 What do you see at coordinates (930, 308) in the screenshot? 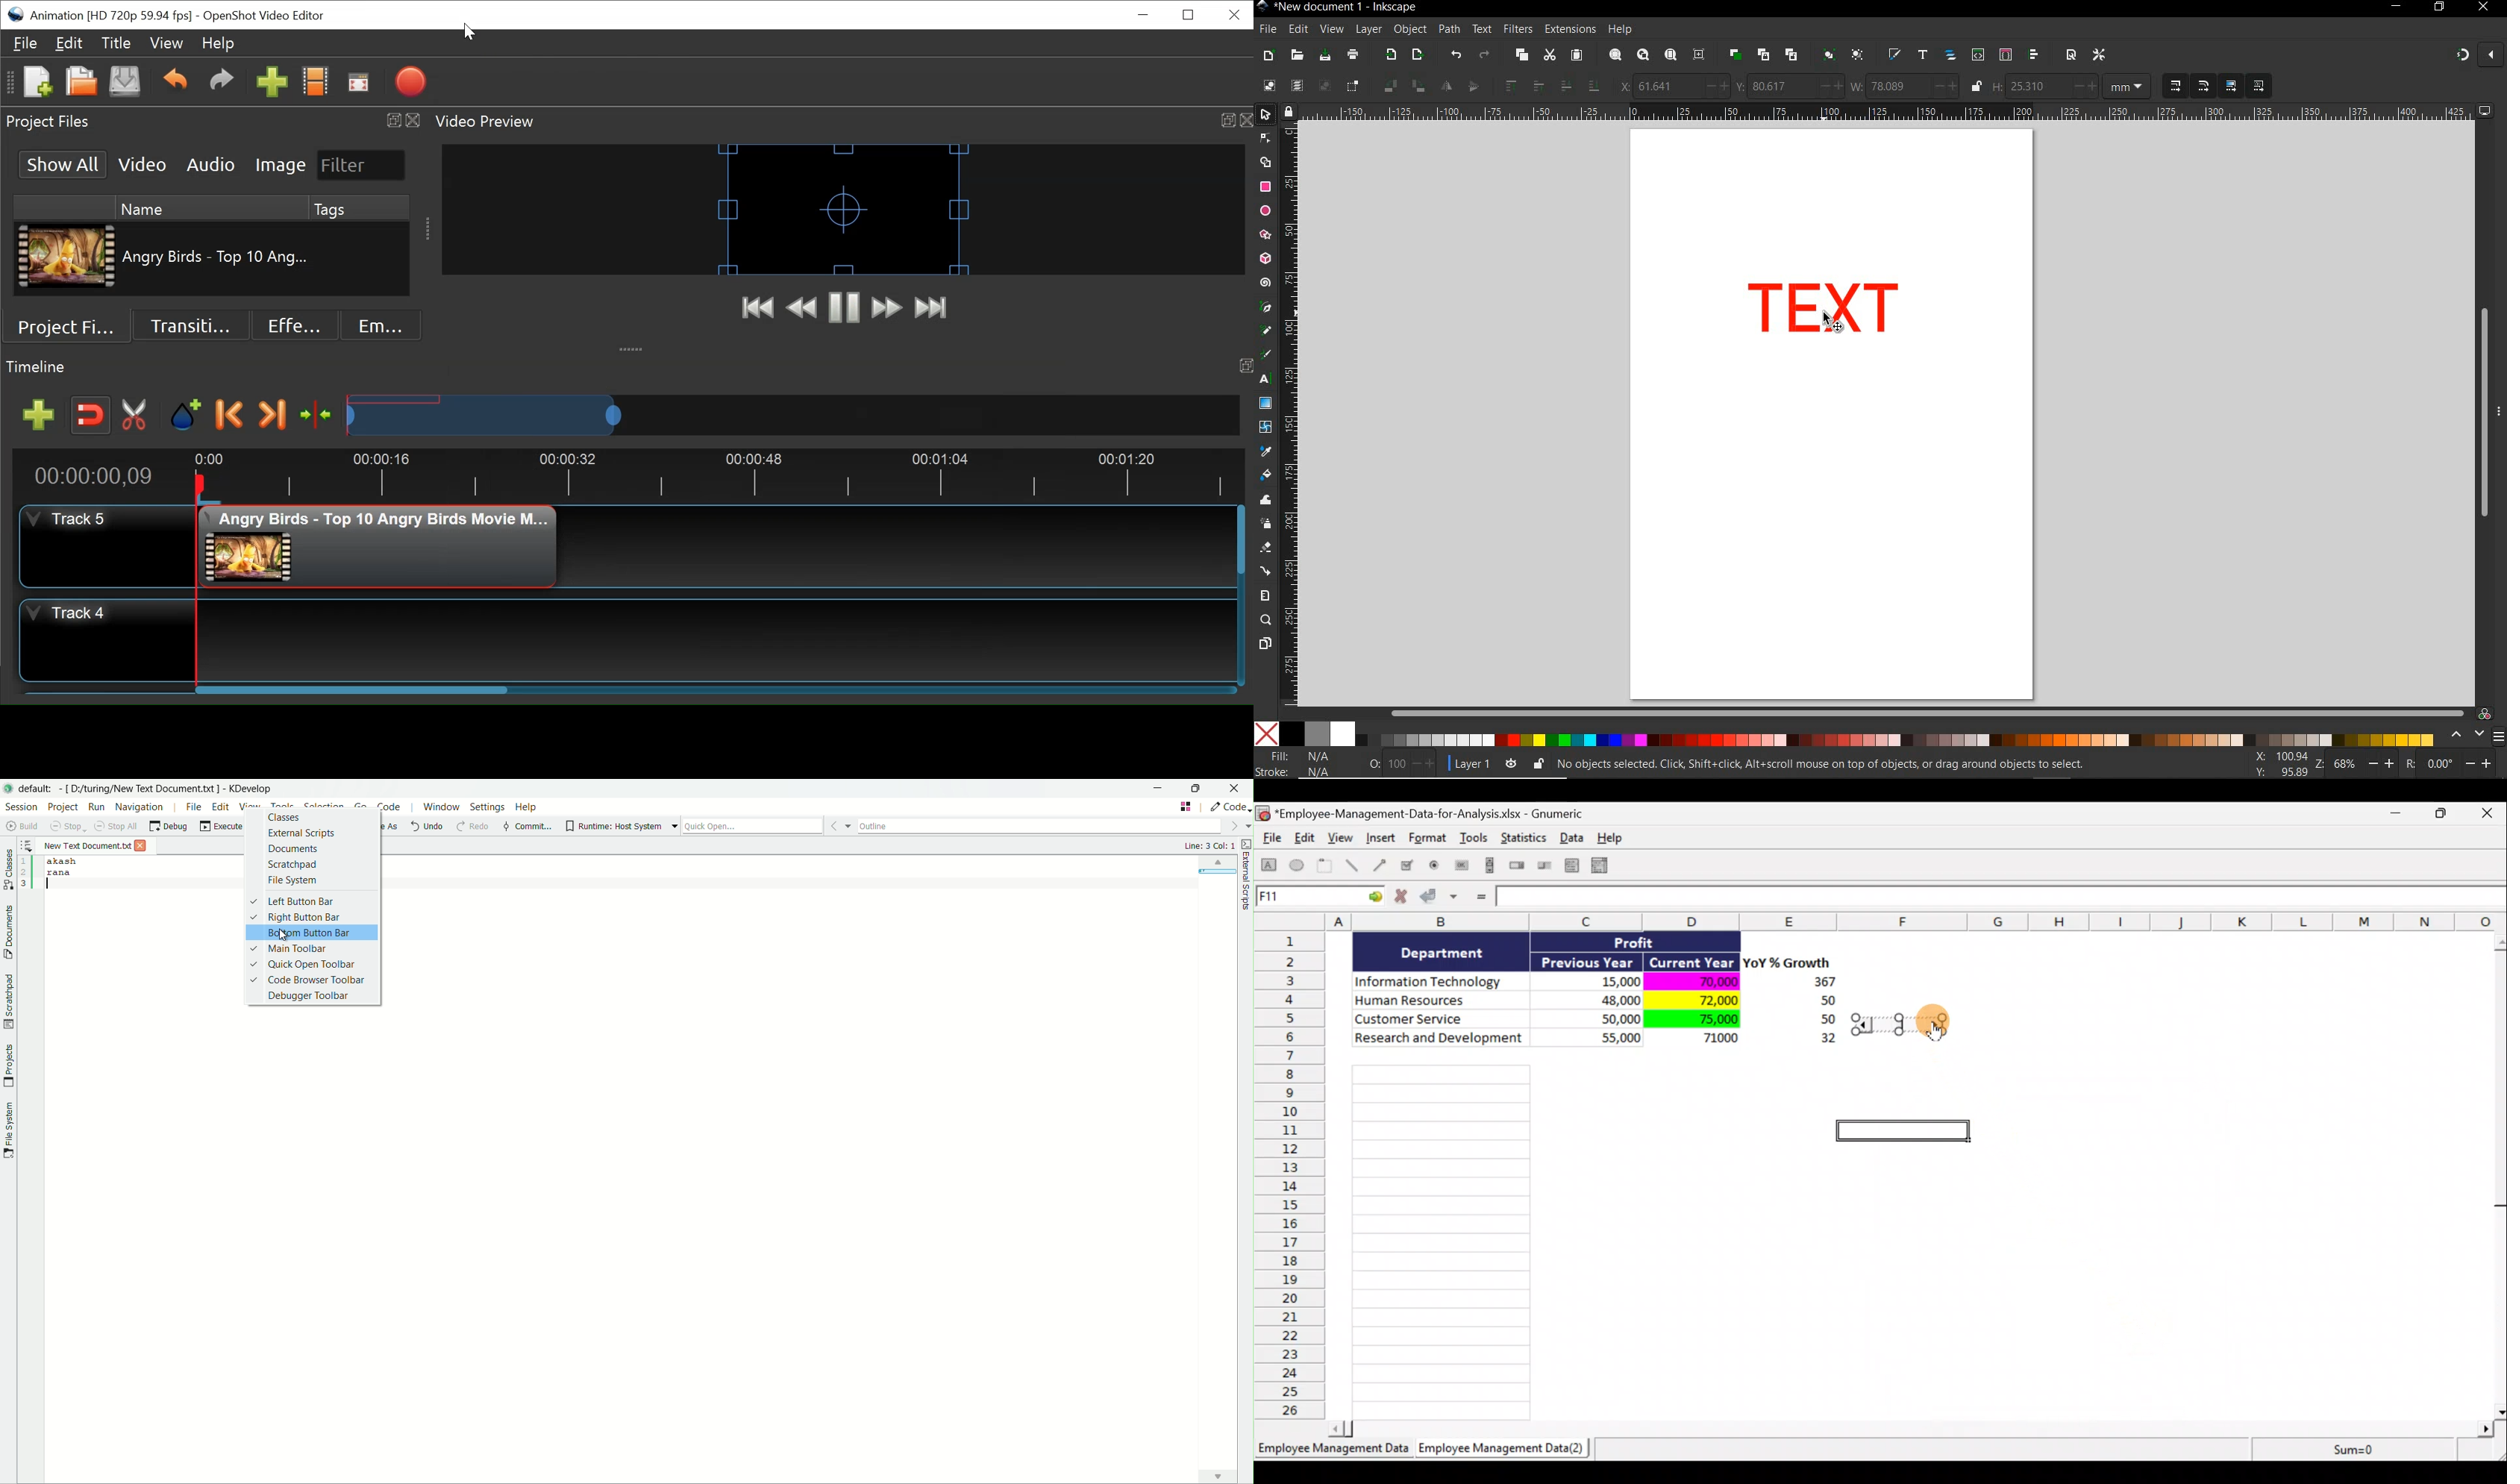
I see `Jump to Last` at bounding box center [930, 308].